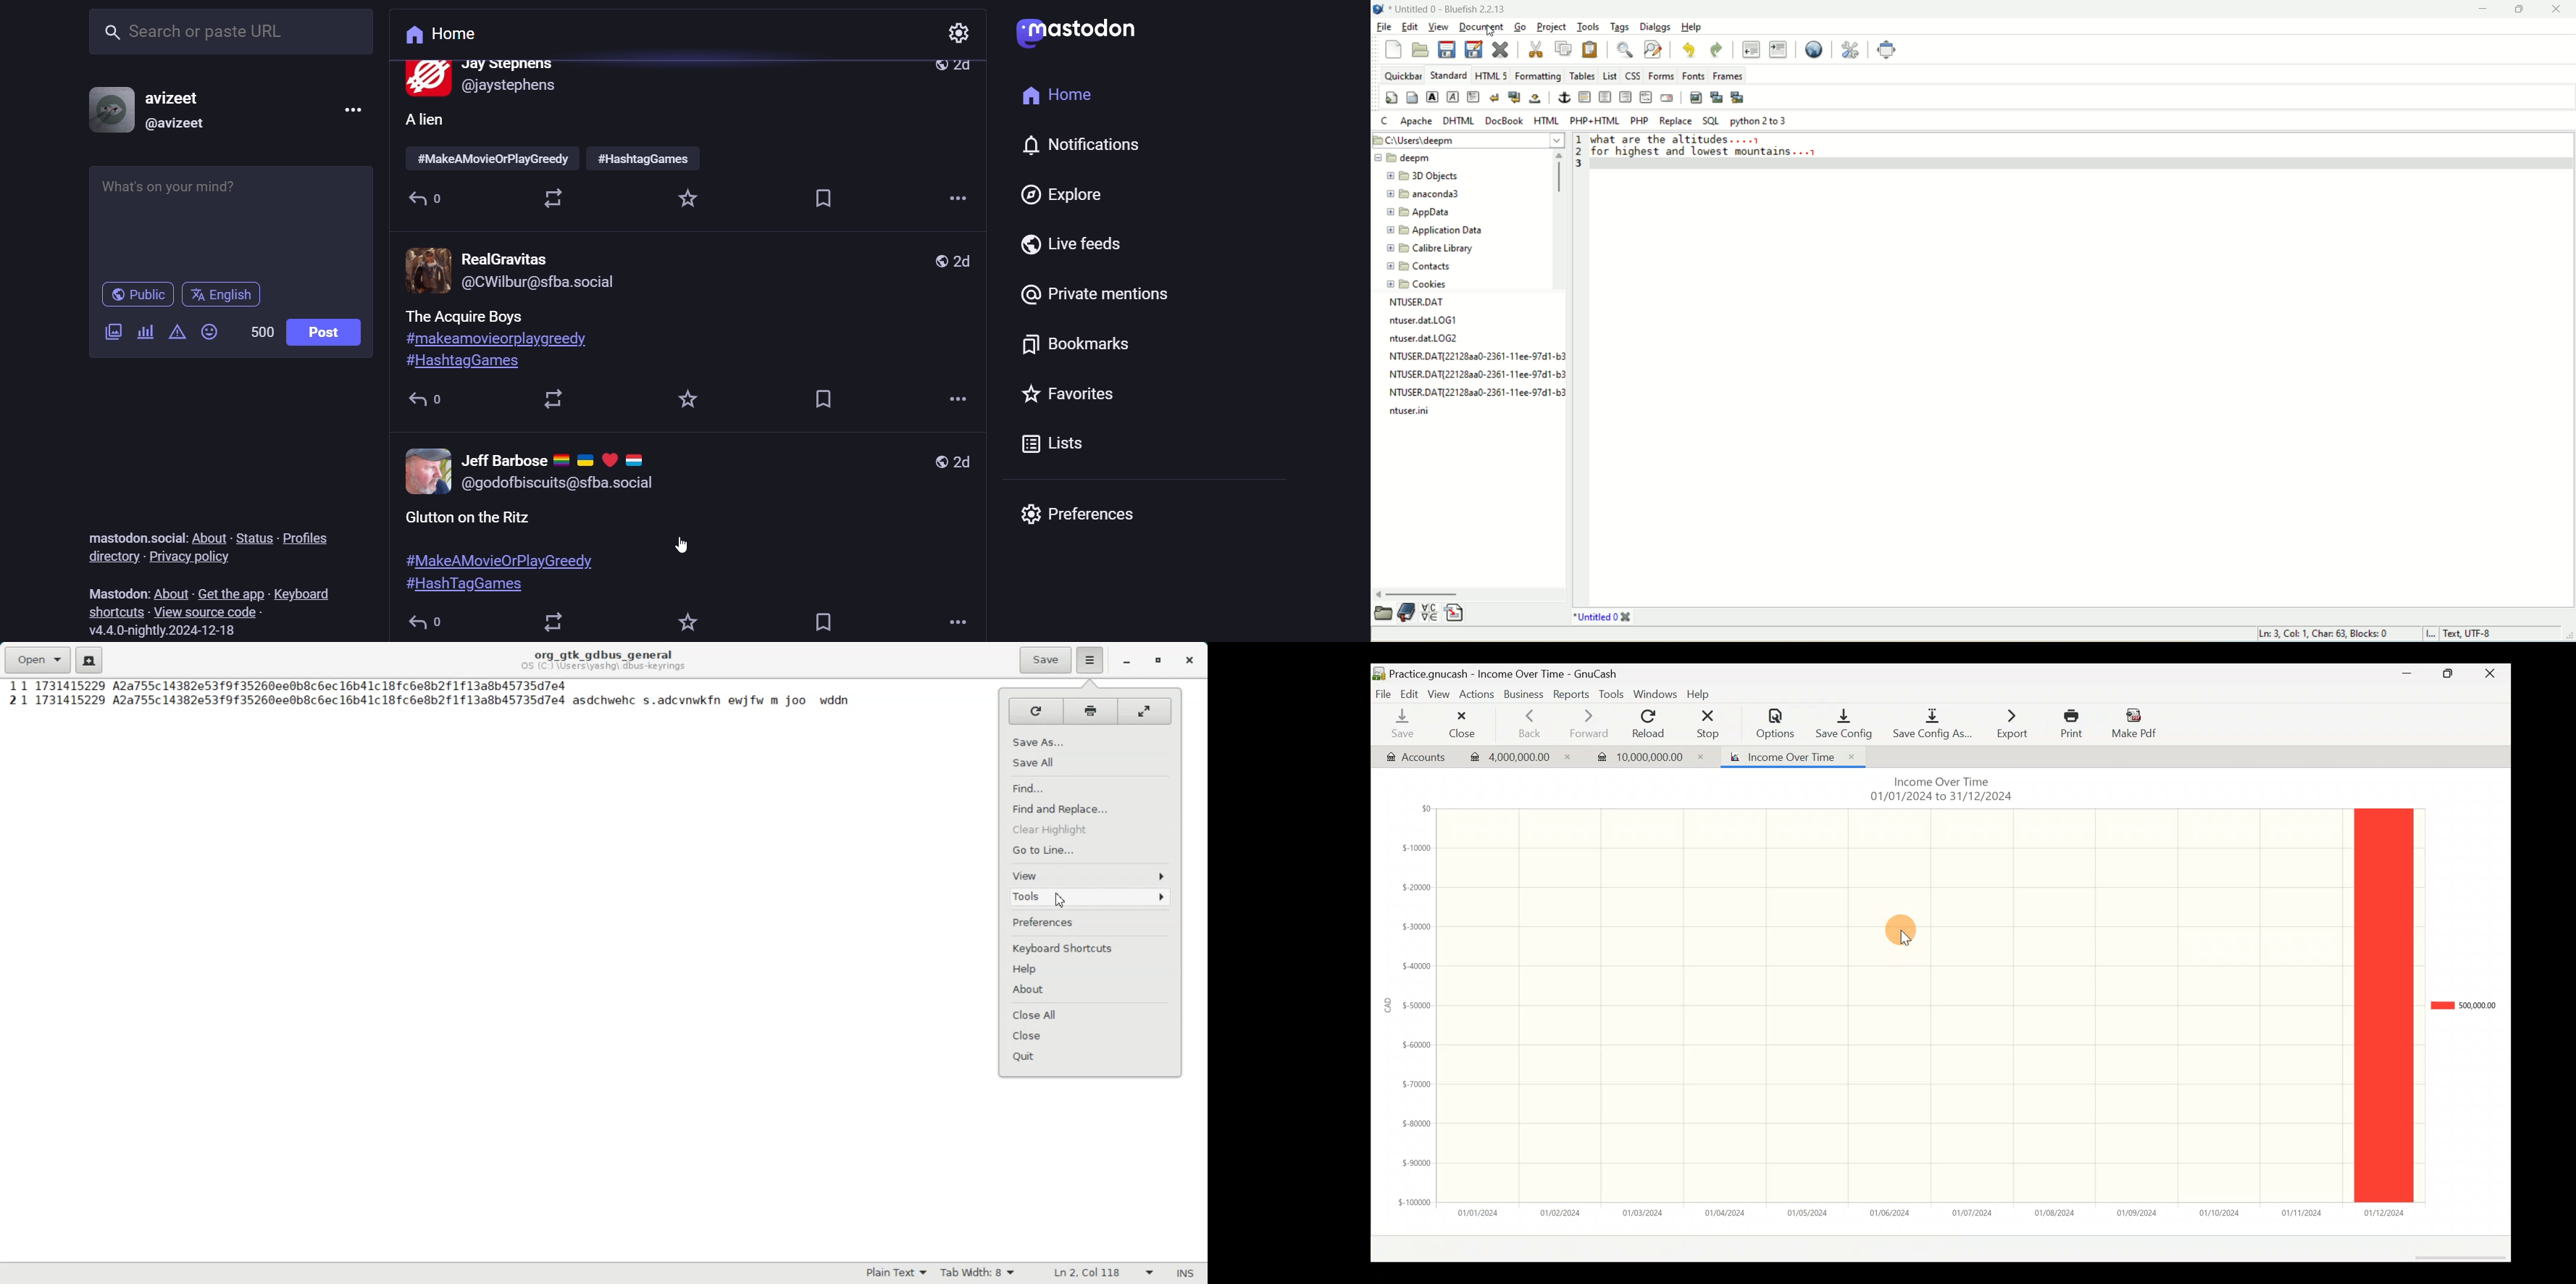  What do you see at coordinates (1081, 513) in the screenshot?
I see `preferences` at bounding box center [1081, 513].